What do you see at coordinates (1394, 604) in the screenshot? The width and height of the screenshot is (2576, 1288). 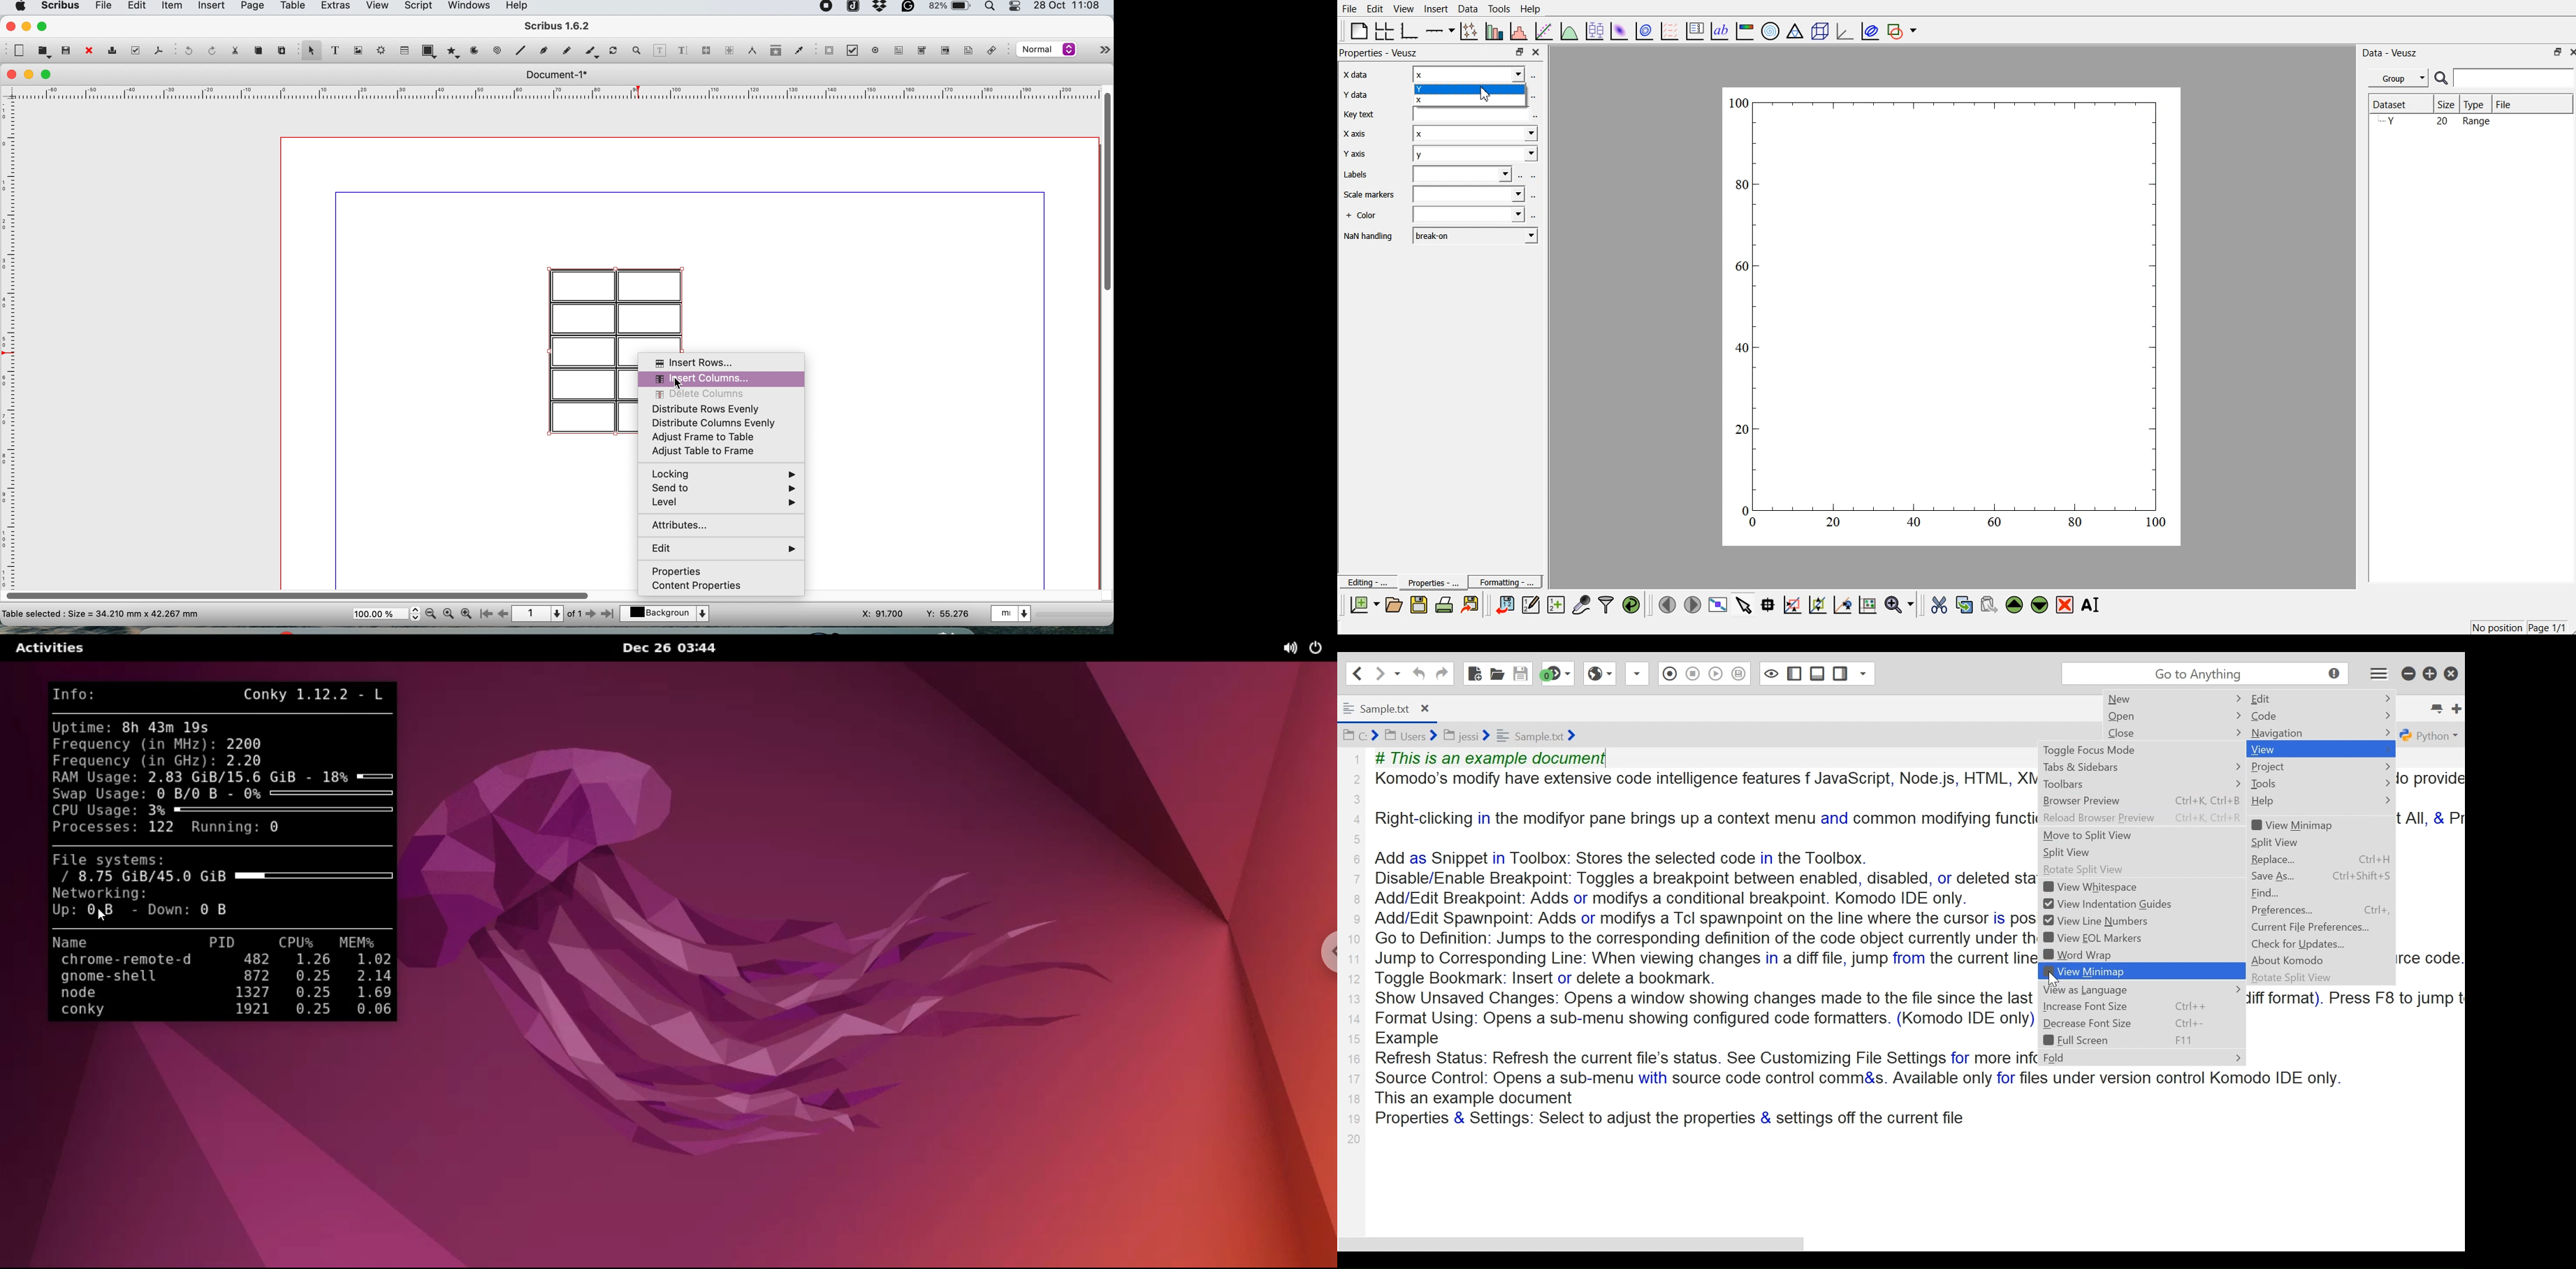 I see `Open` at bounding box center [1394, 604].